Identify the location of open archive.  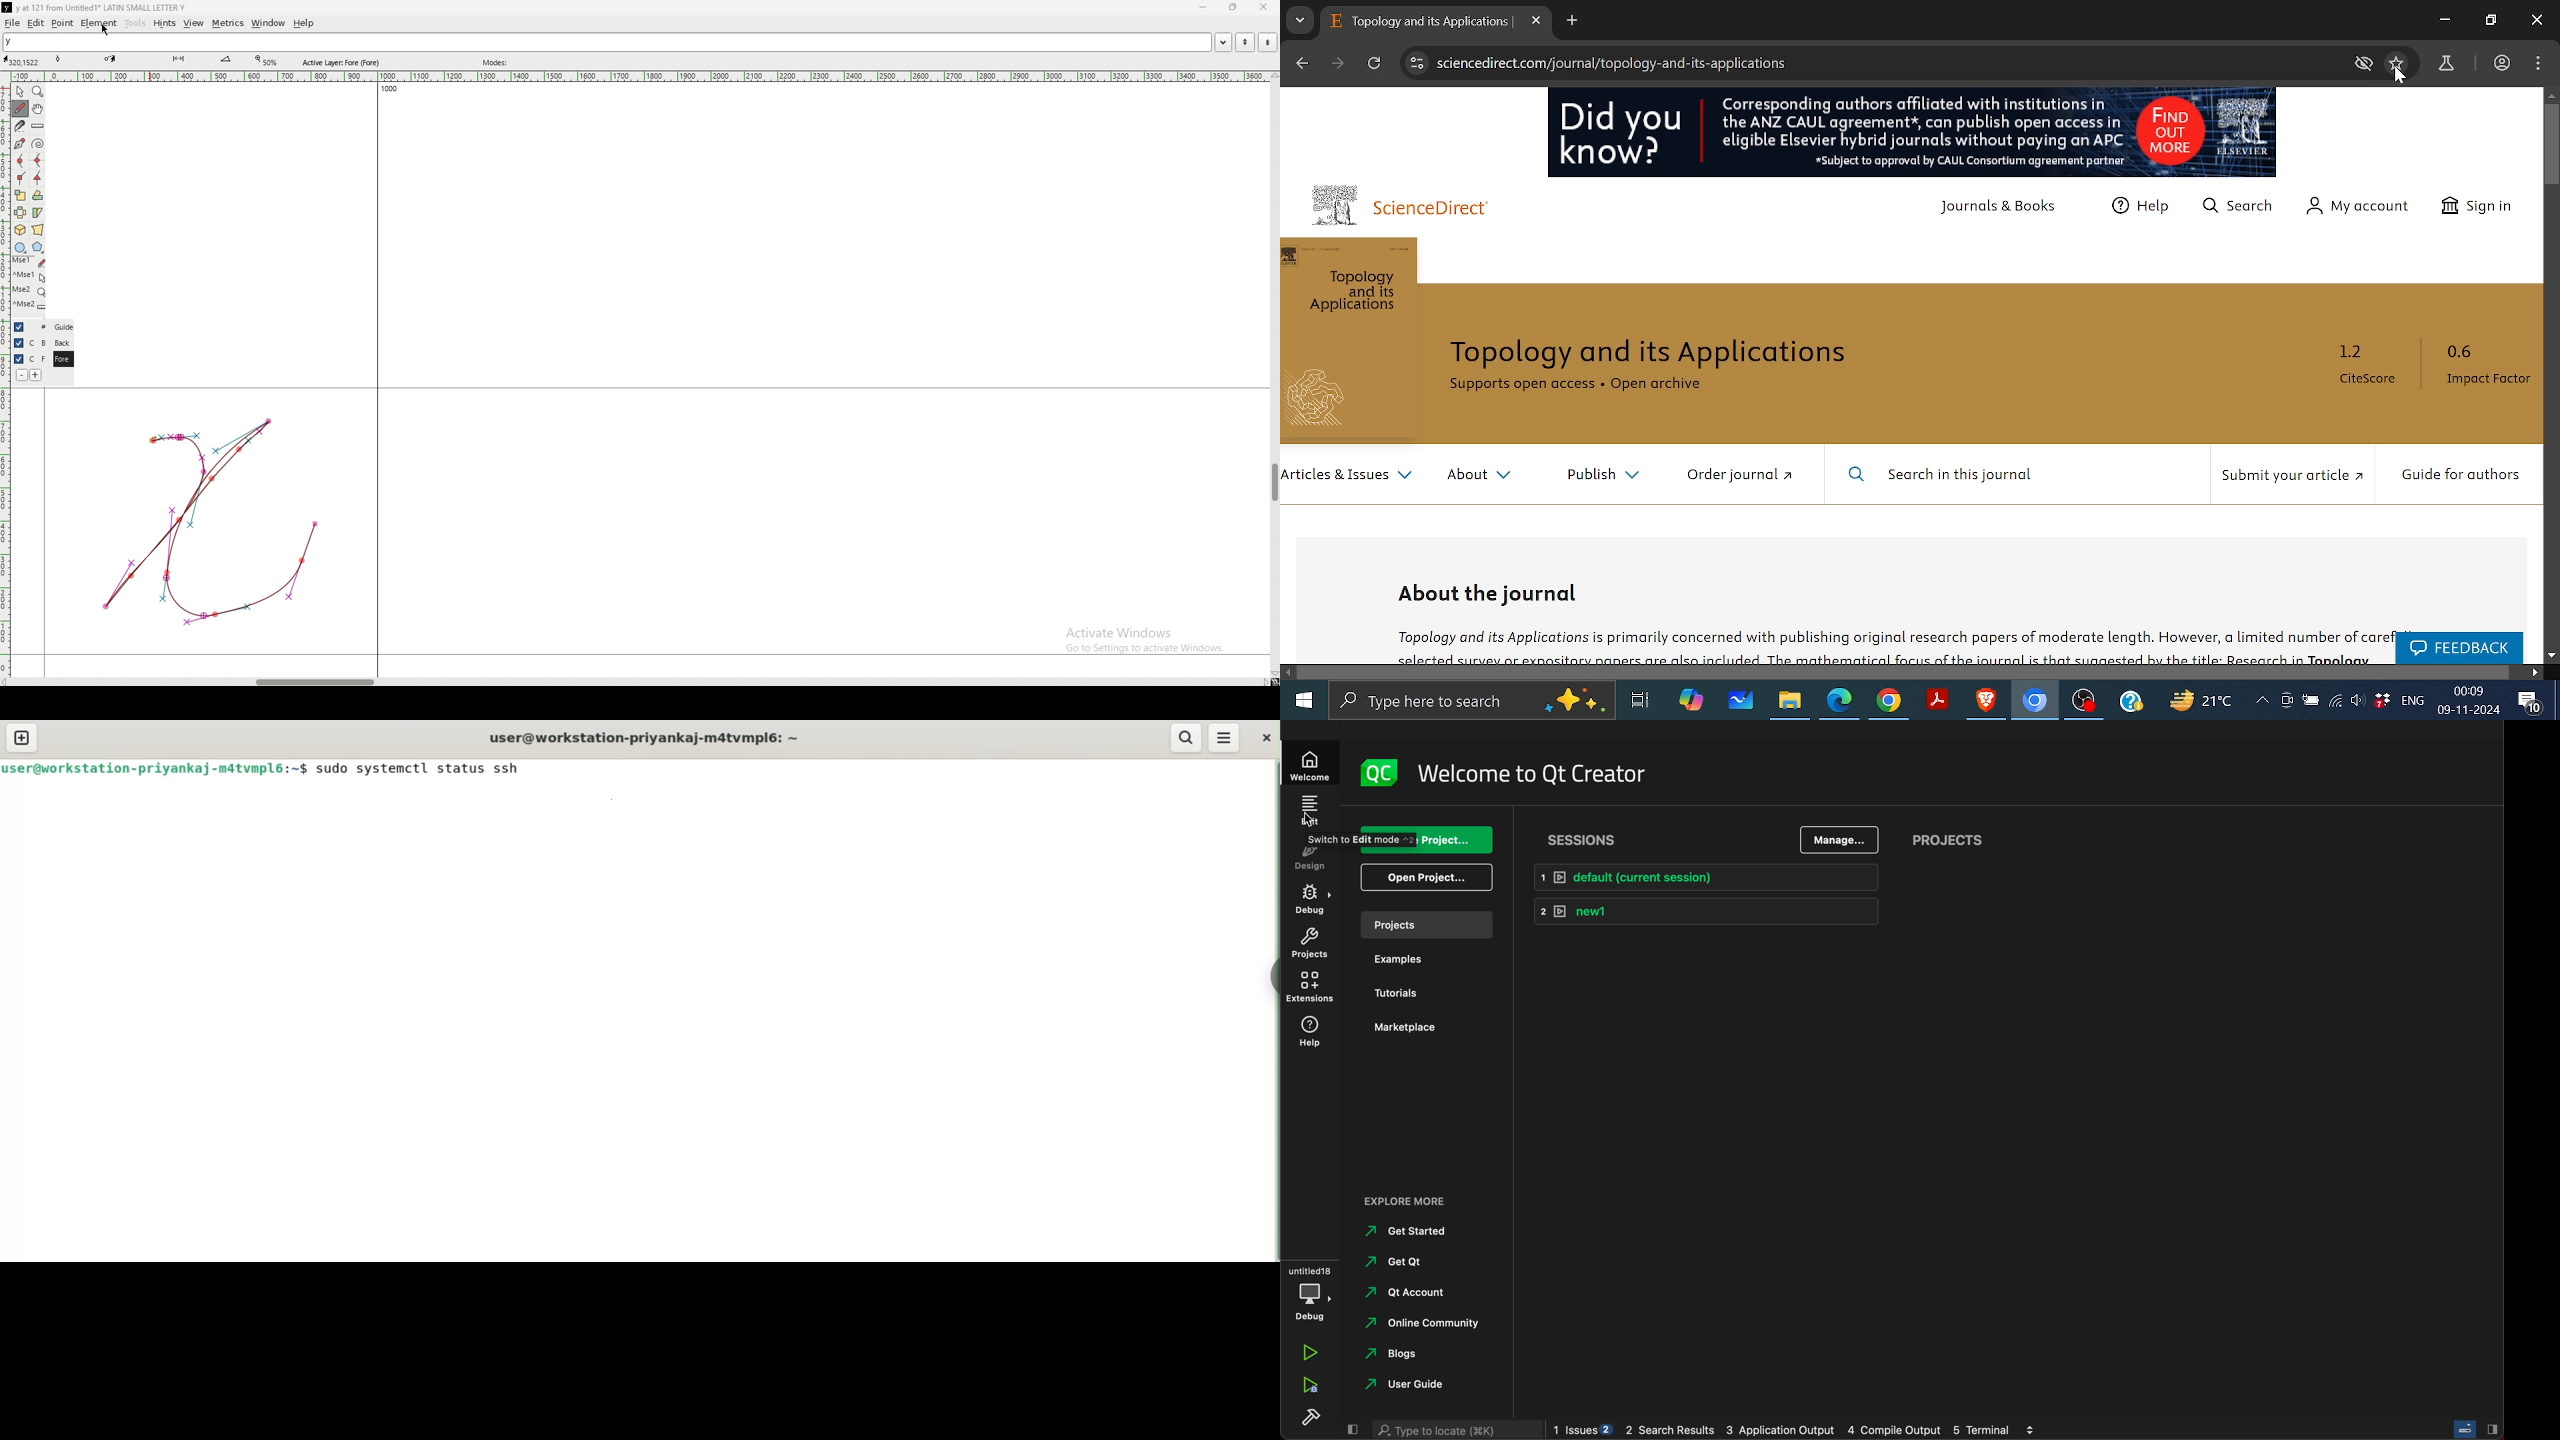
(1673, 388).